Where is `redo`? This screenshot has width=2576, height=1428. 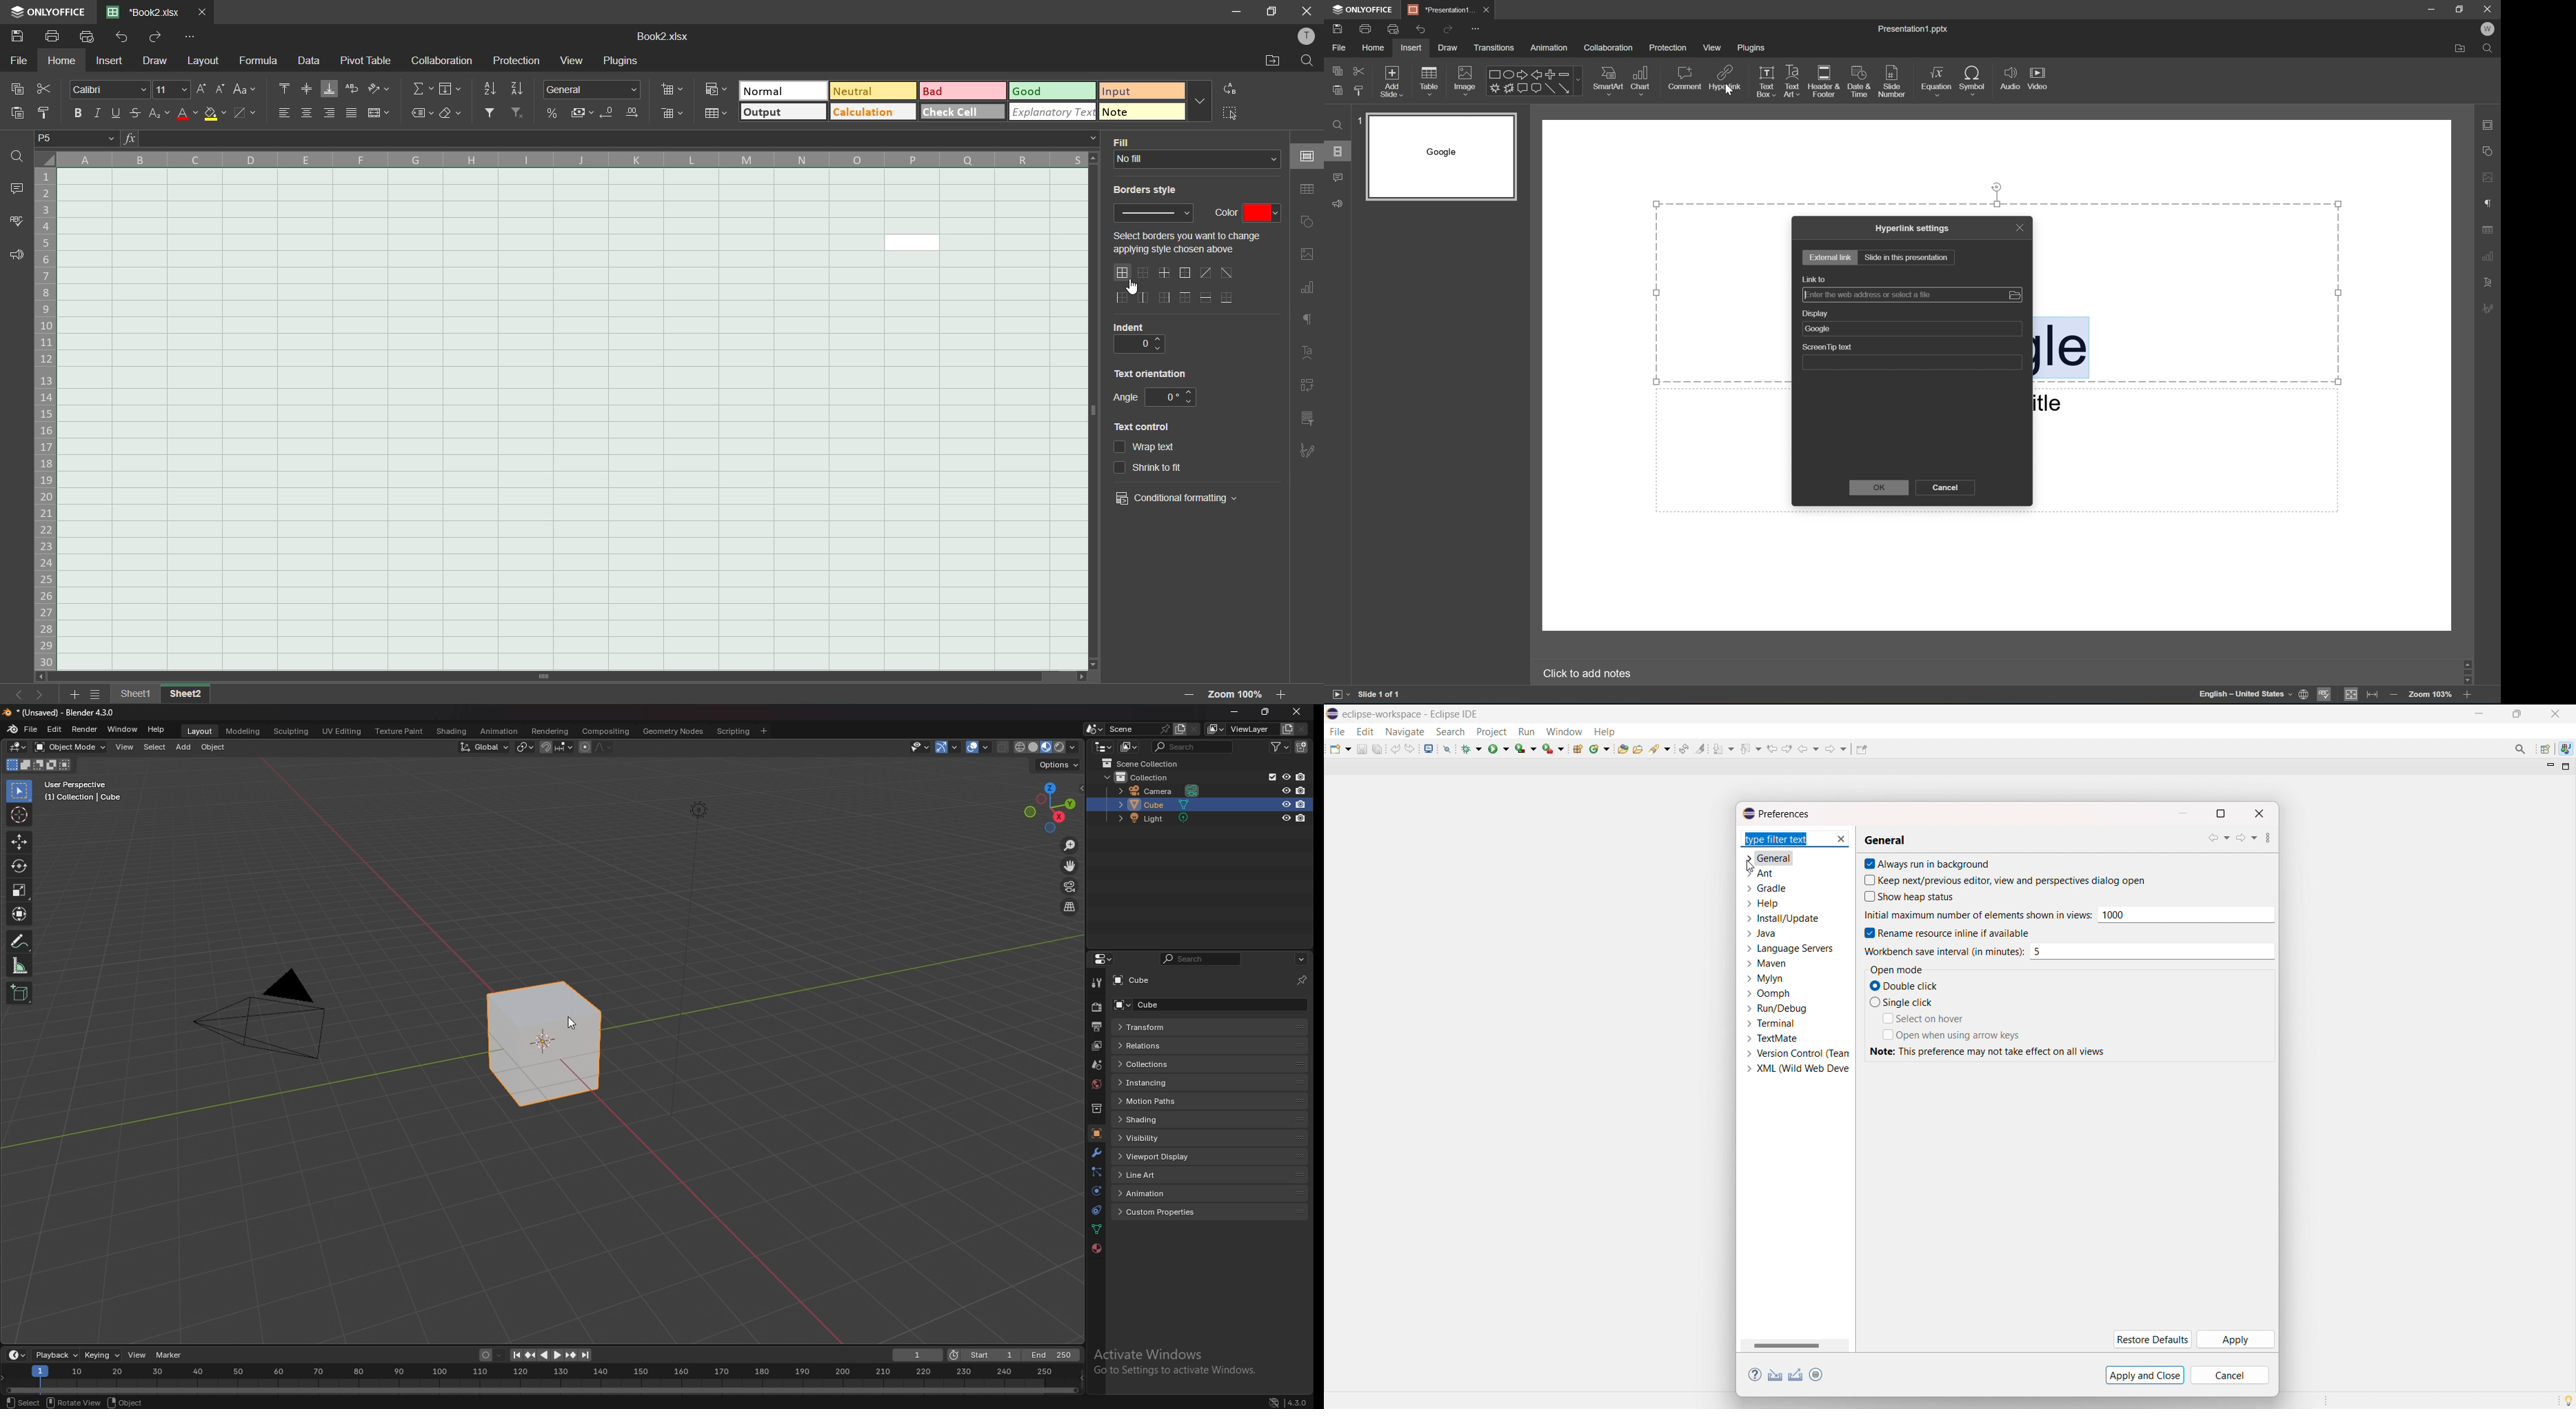
redo is located at coordinates (157, 39).